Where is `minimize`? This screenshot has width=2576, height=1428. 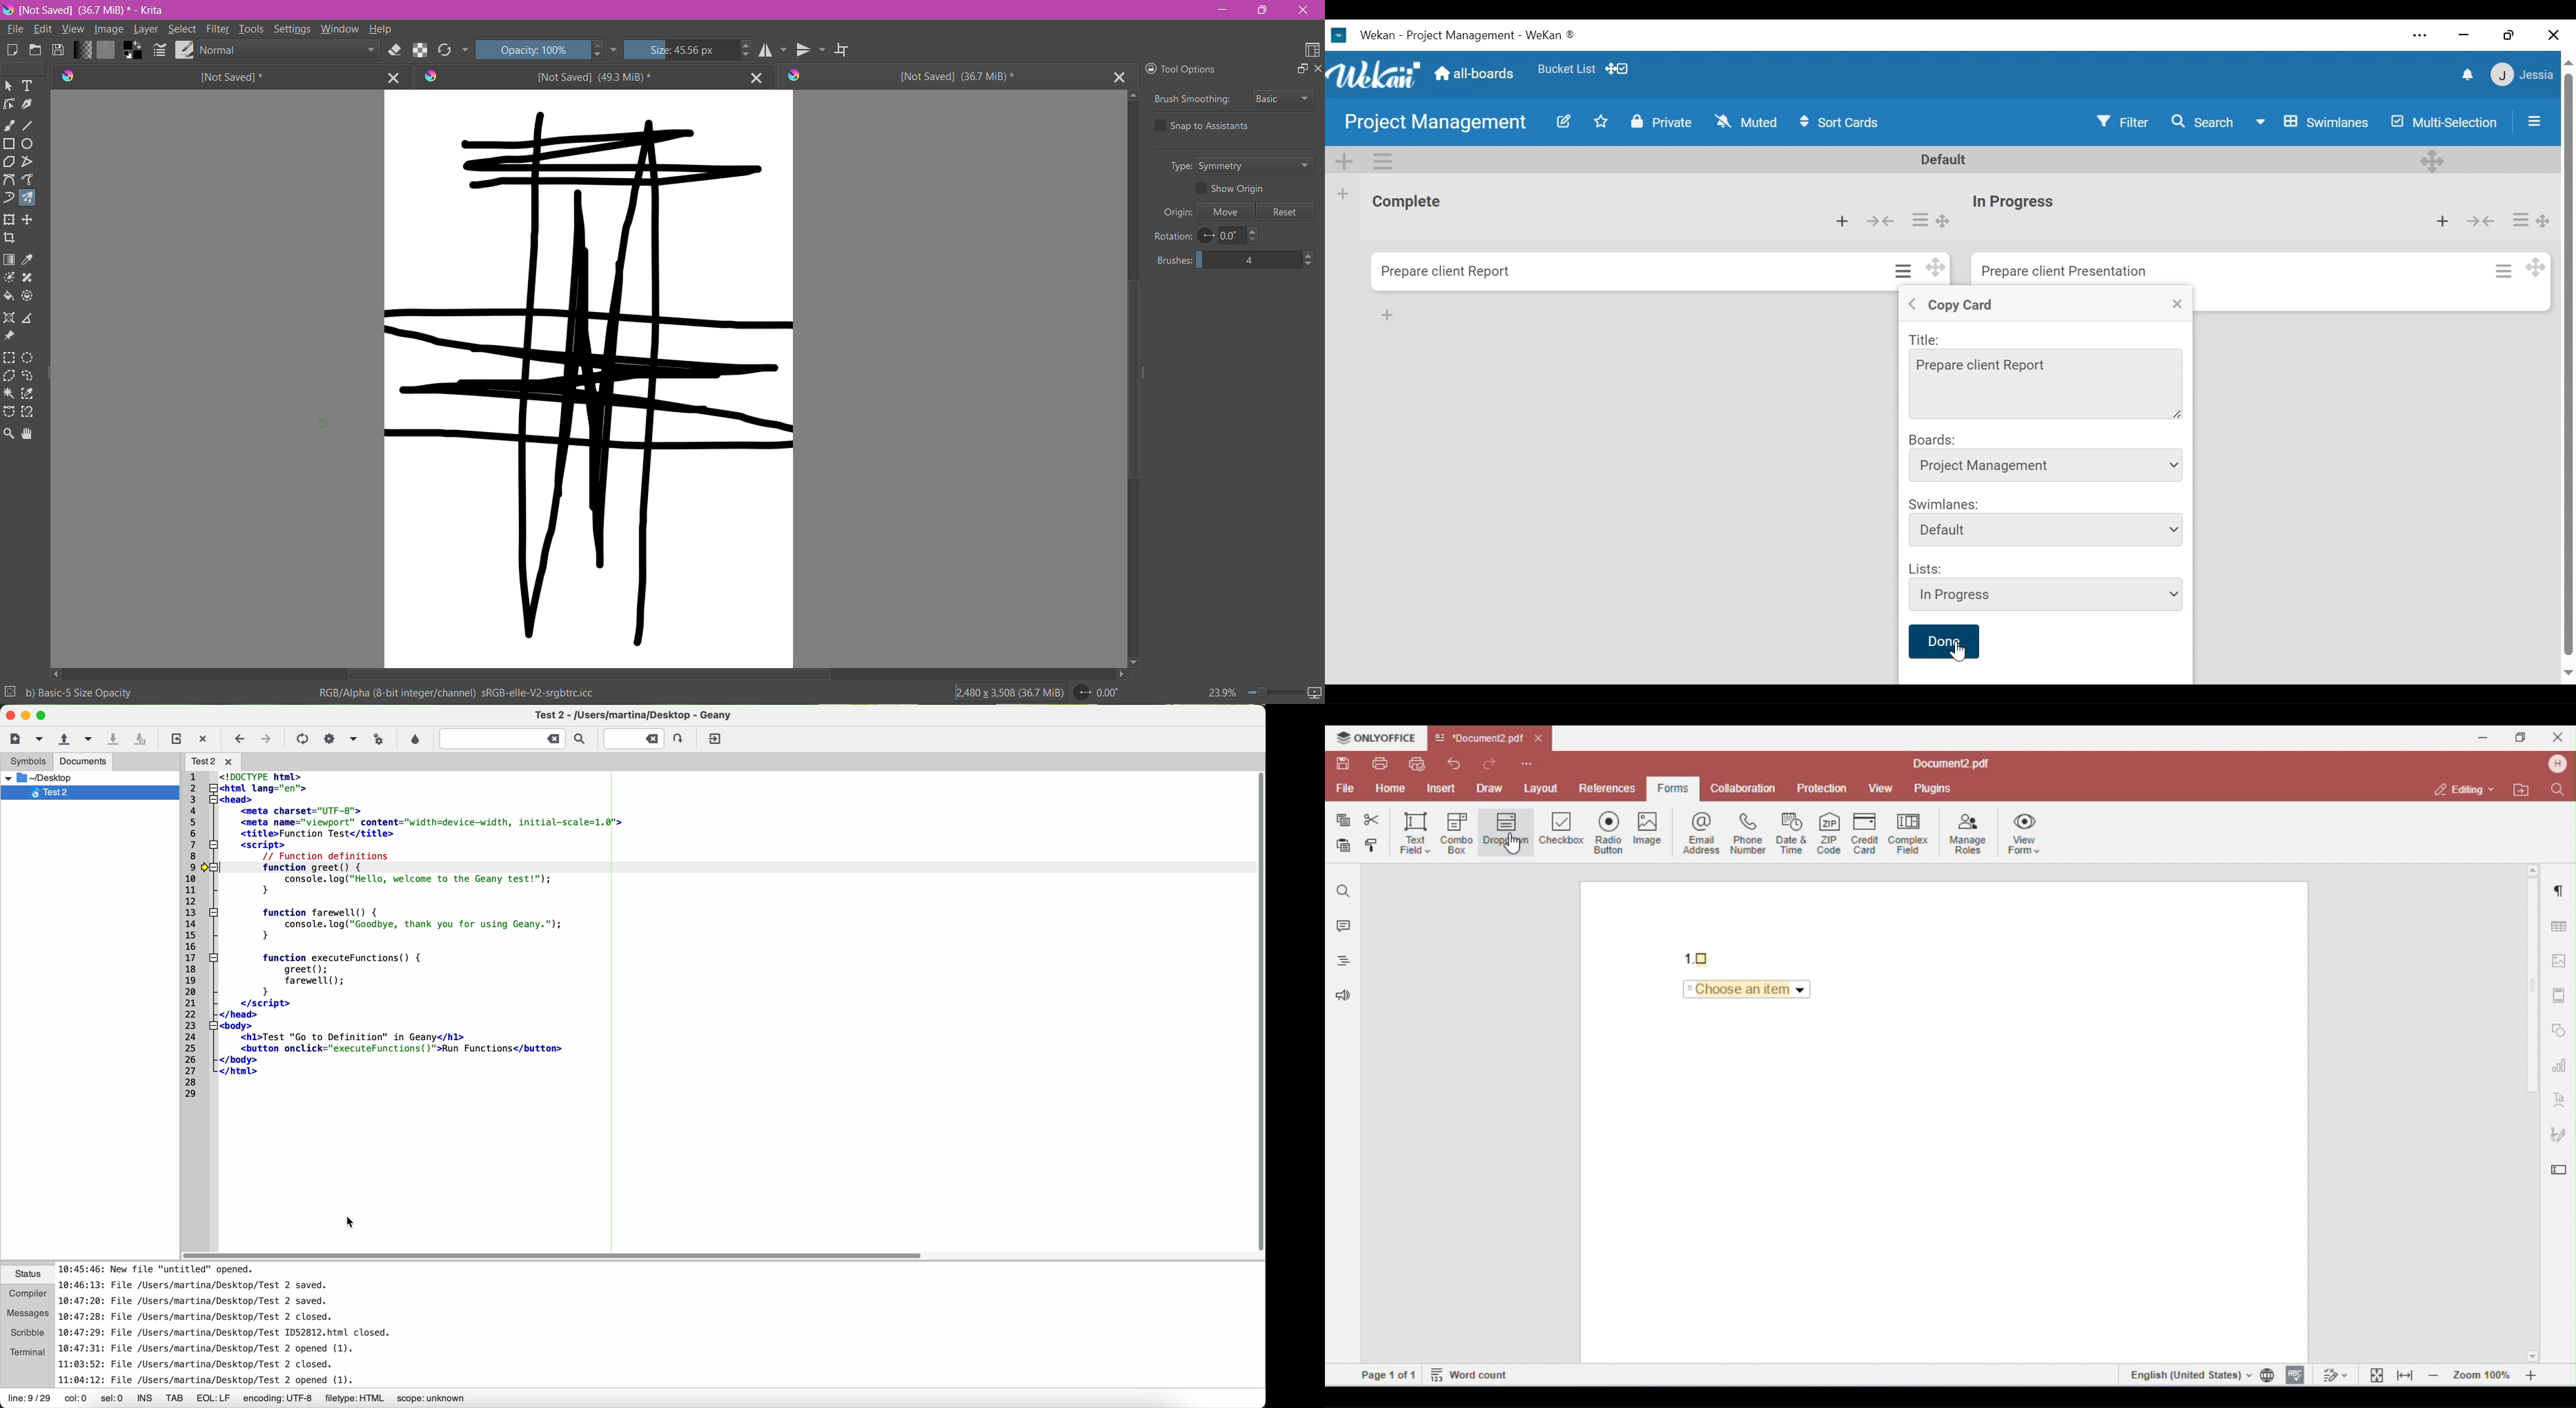
minimize is located at coordinates (2464, 35).